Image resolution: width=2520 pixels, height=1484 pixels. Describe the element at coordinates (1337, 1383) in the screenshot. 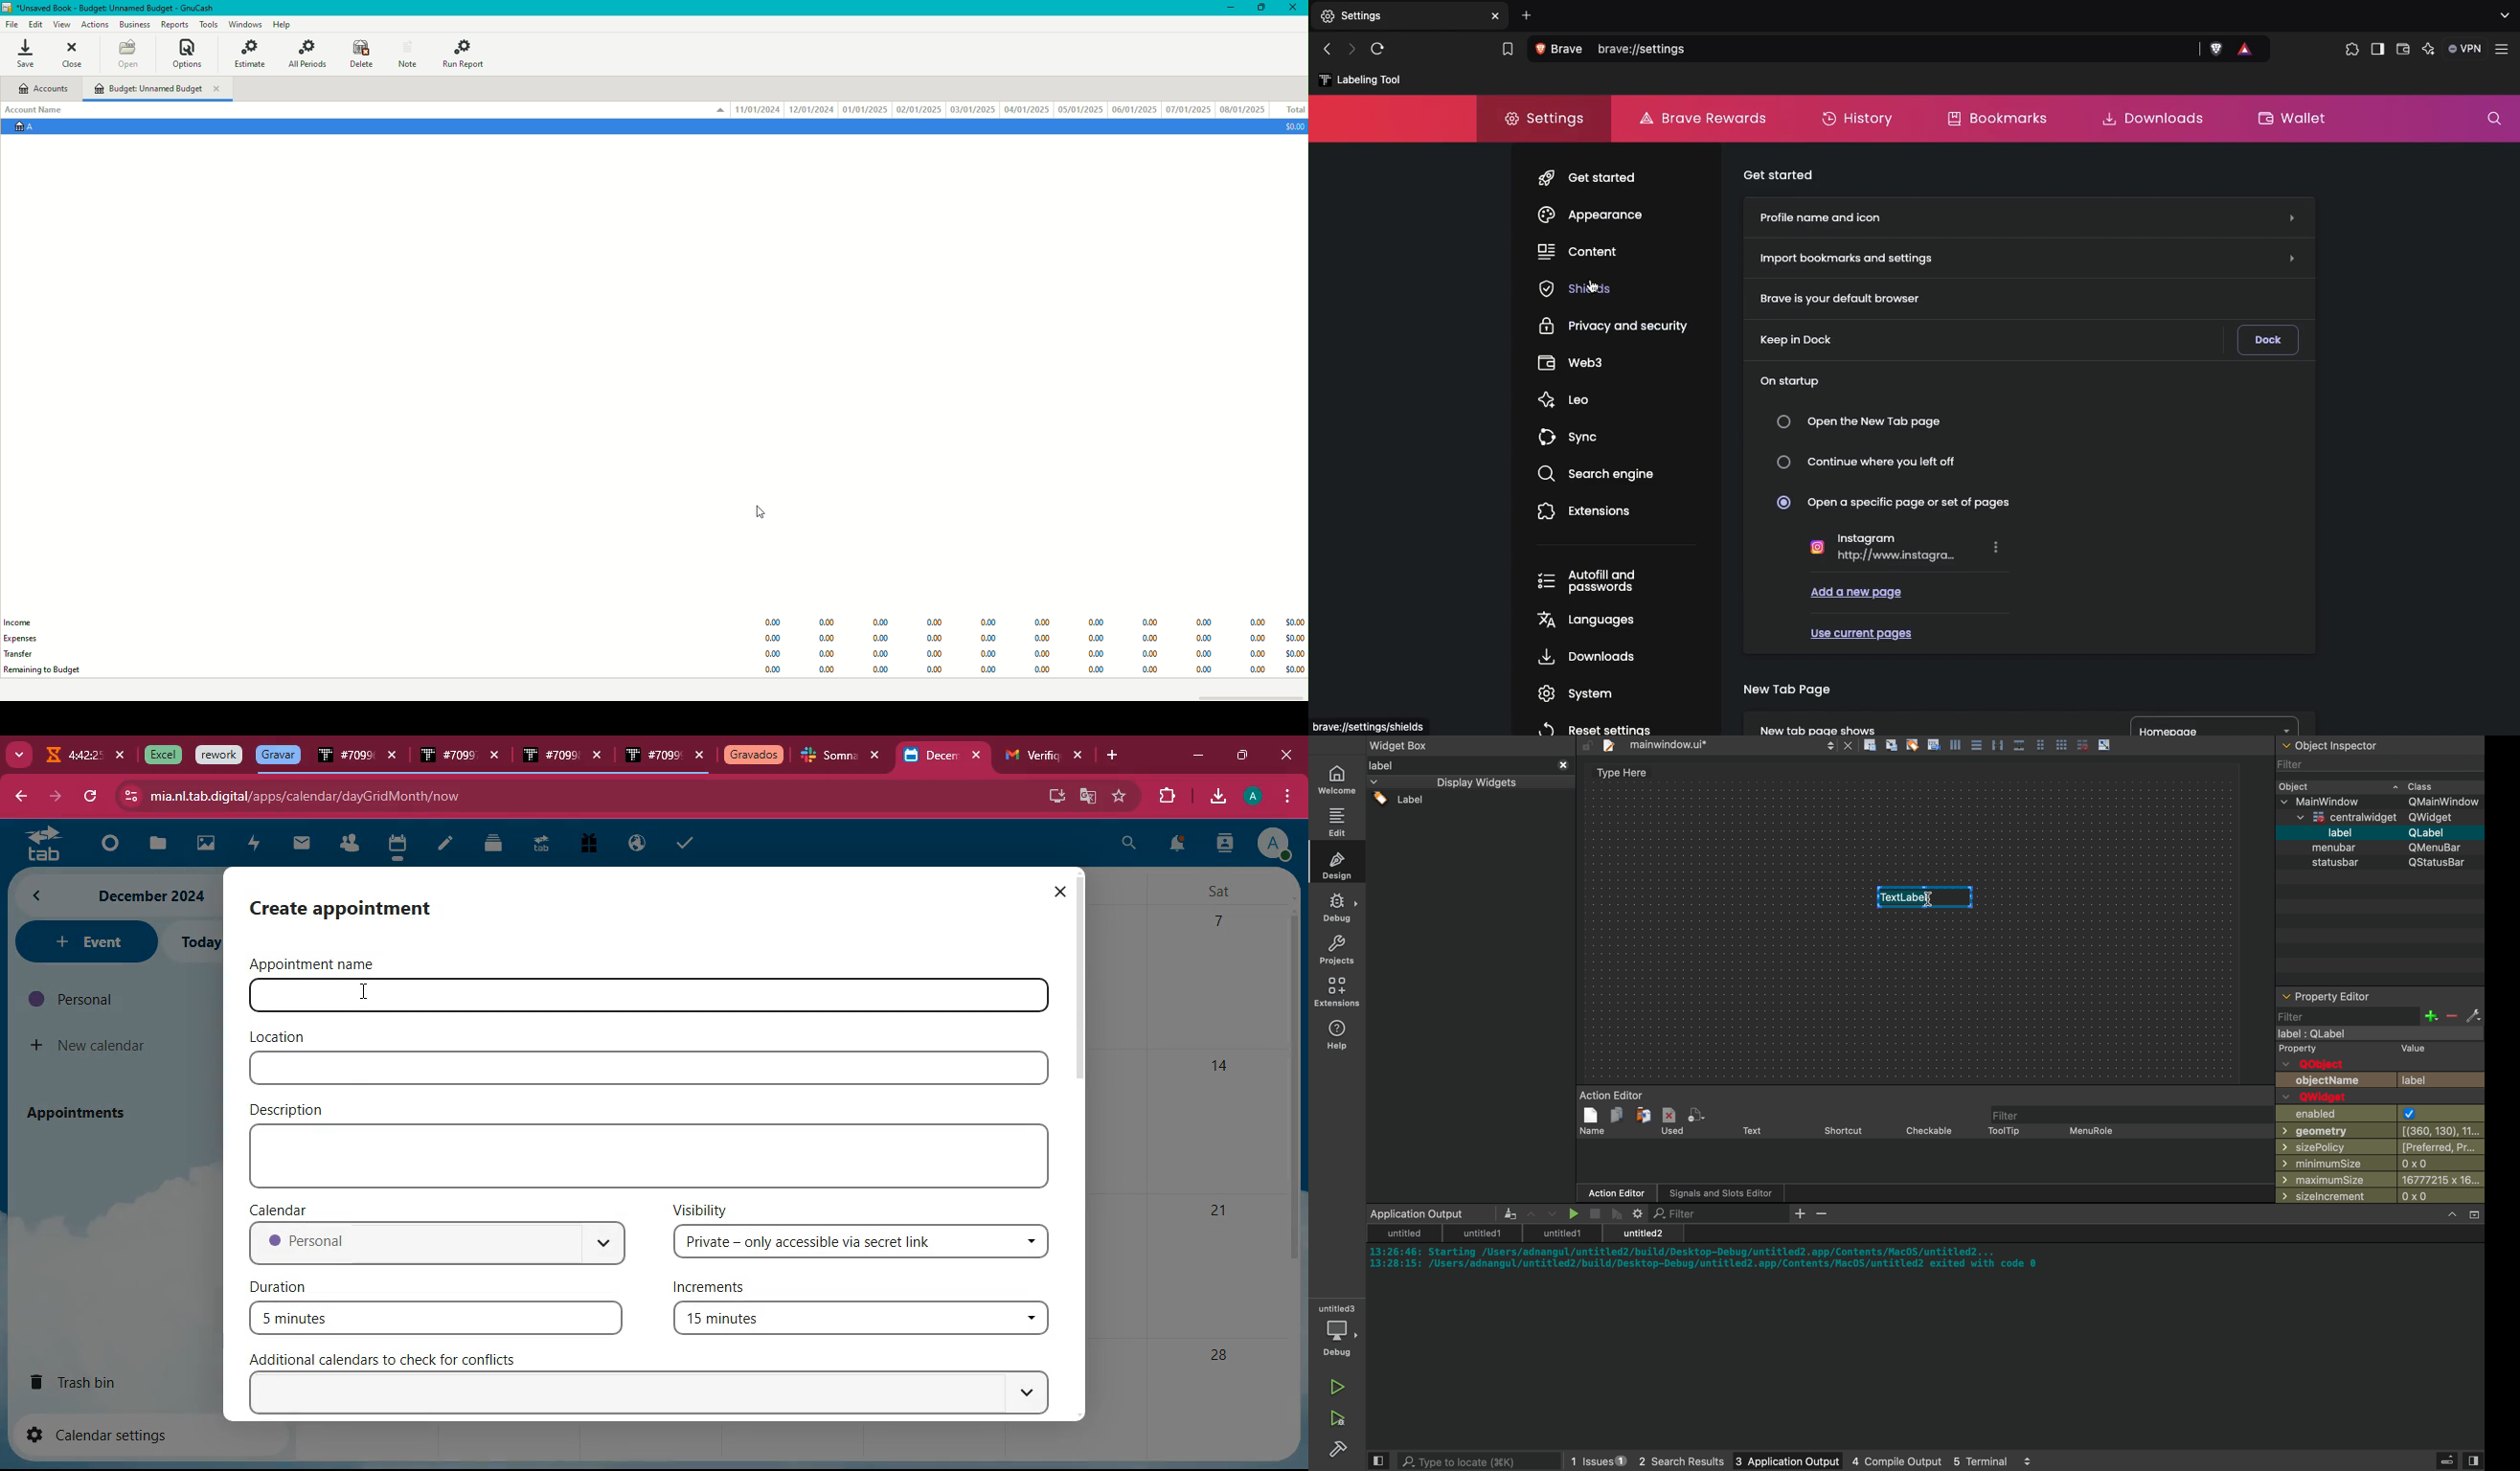

I see `run` at that location.